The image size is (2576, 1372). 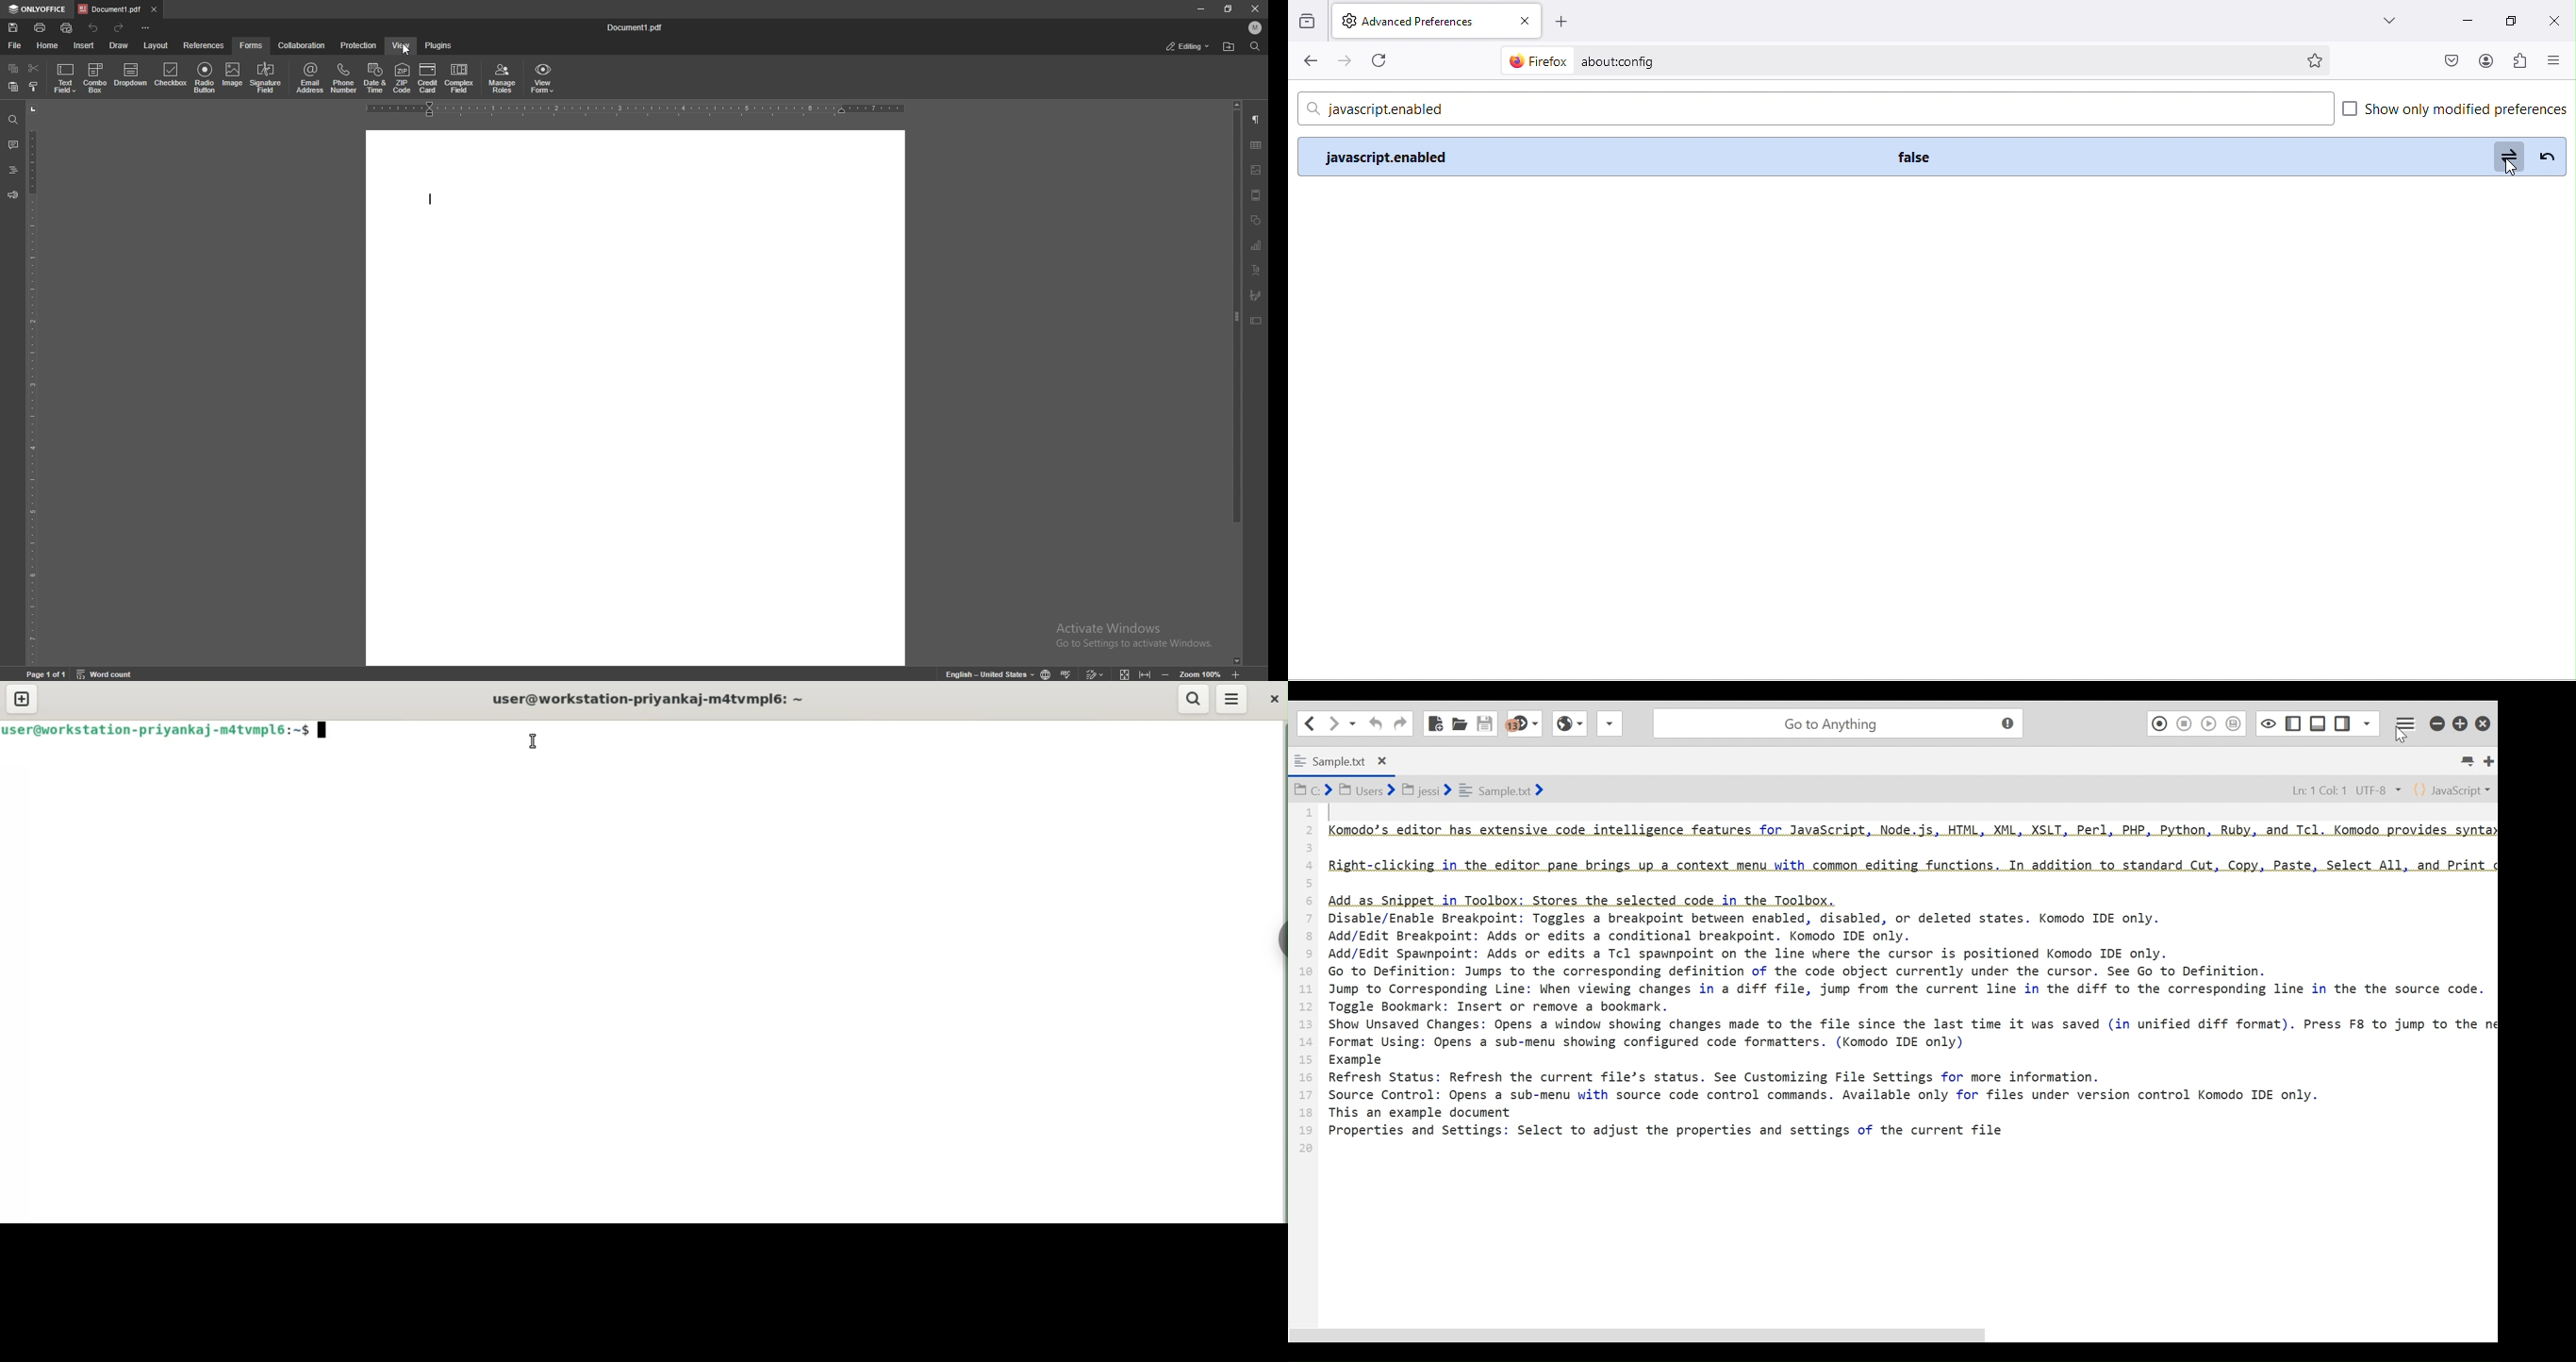 What do you see at coordinates (13, 196) in the screenshot?
I see `feedback` at bounding box center [13, 196].